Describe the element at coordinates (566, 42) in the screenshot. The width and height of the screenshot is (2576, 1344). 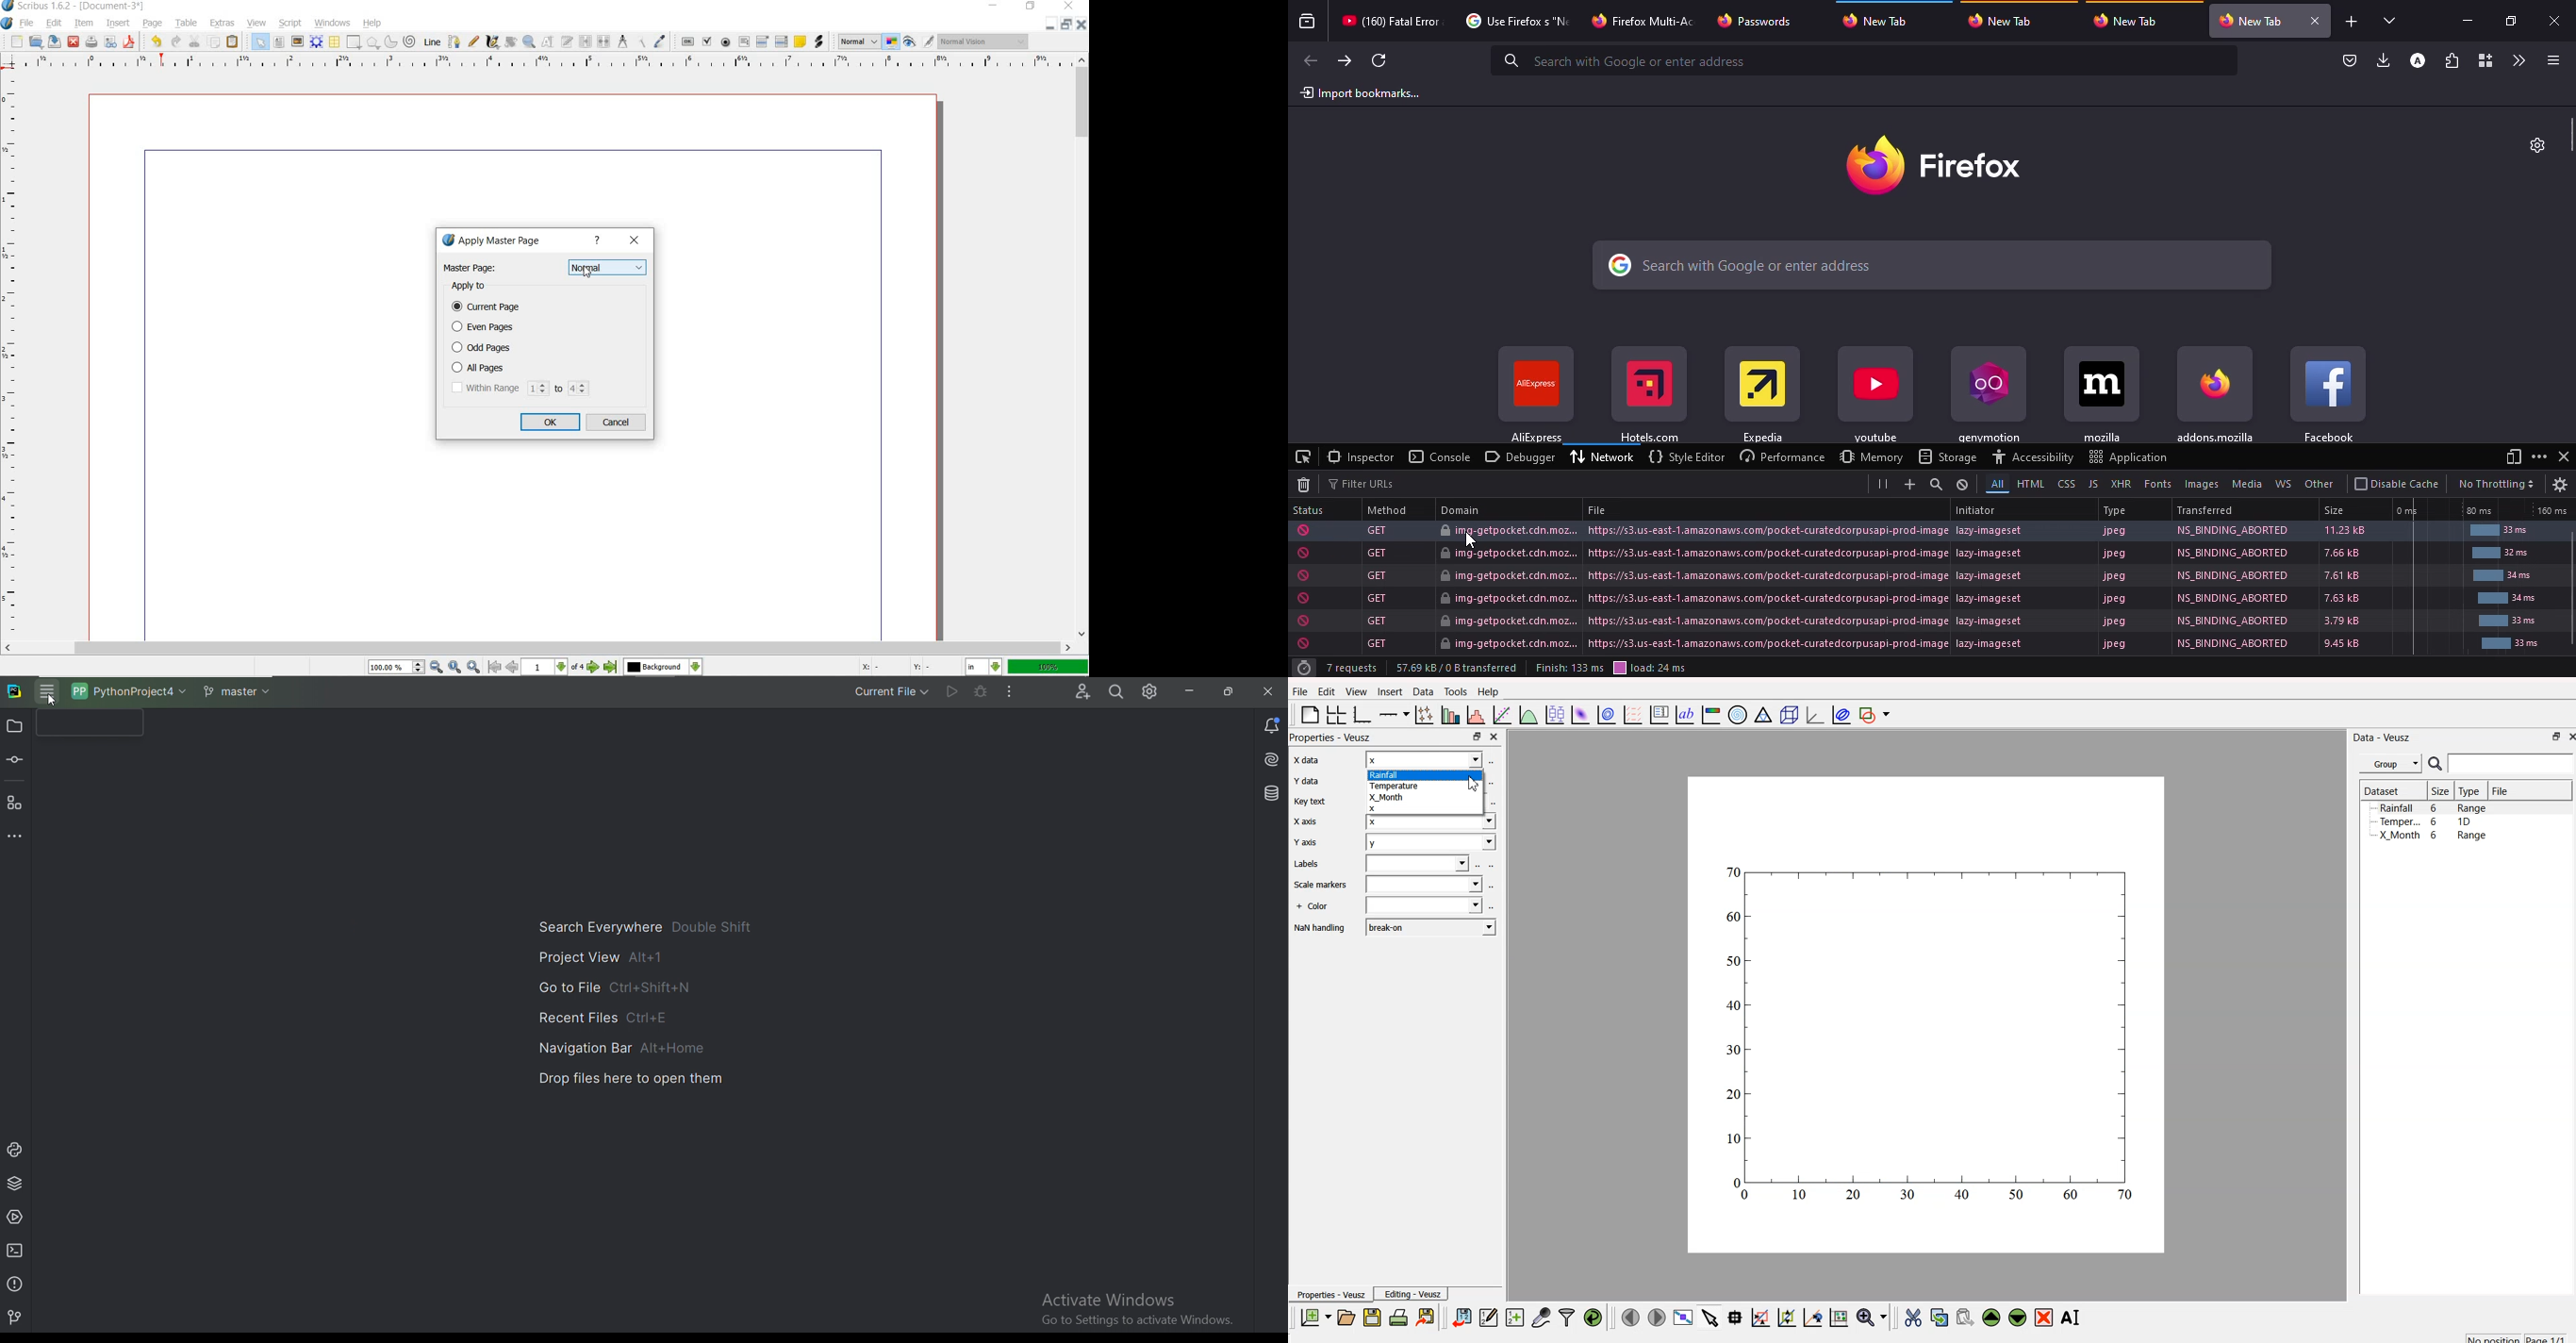
I see `edit text with story editor` at that location.